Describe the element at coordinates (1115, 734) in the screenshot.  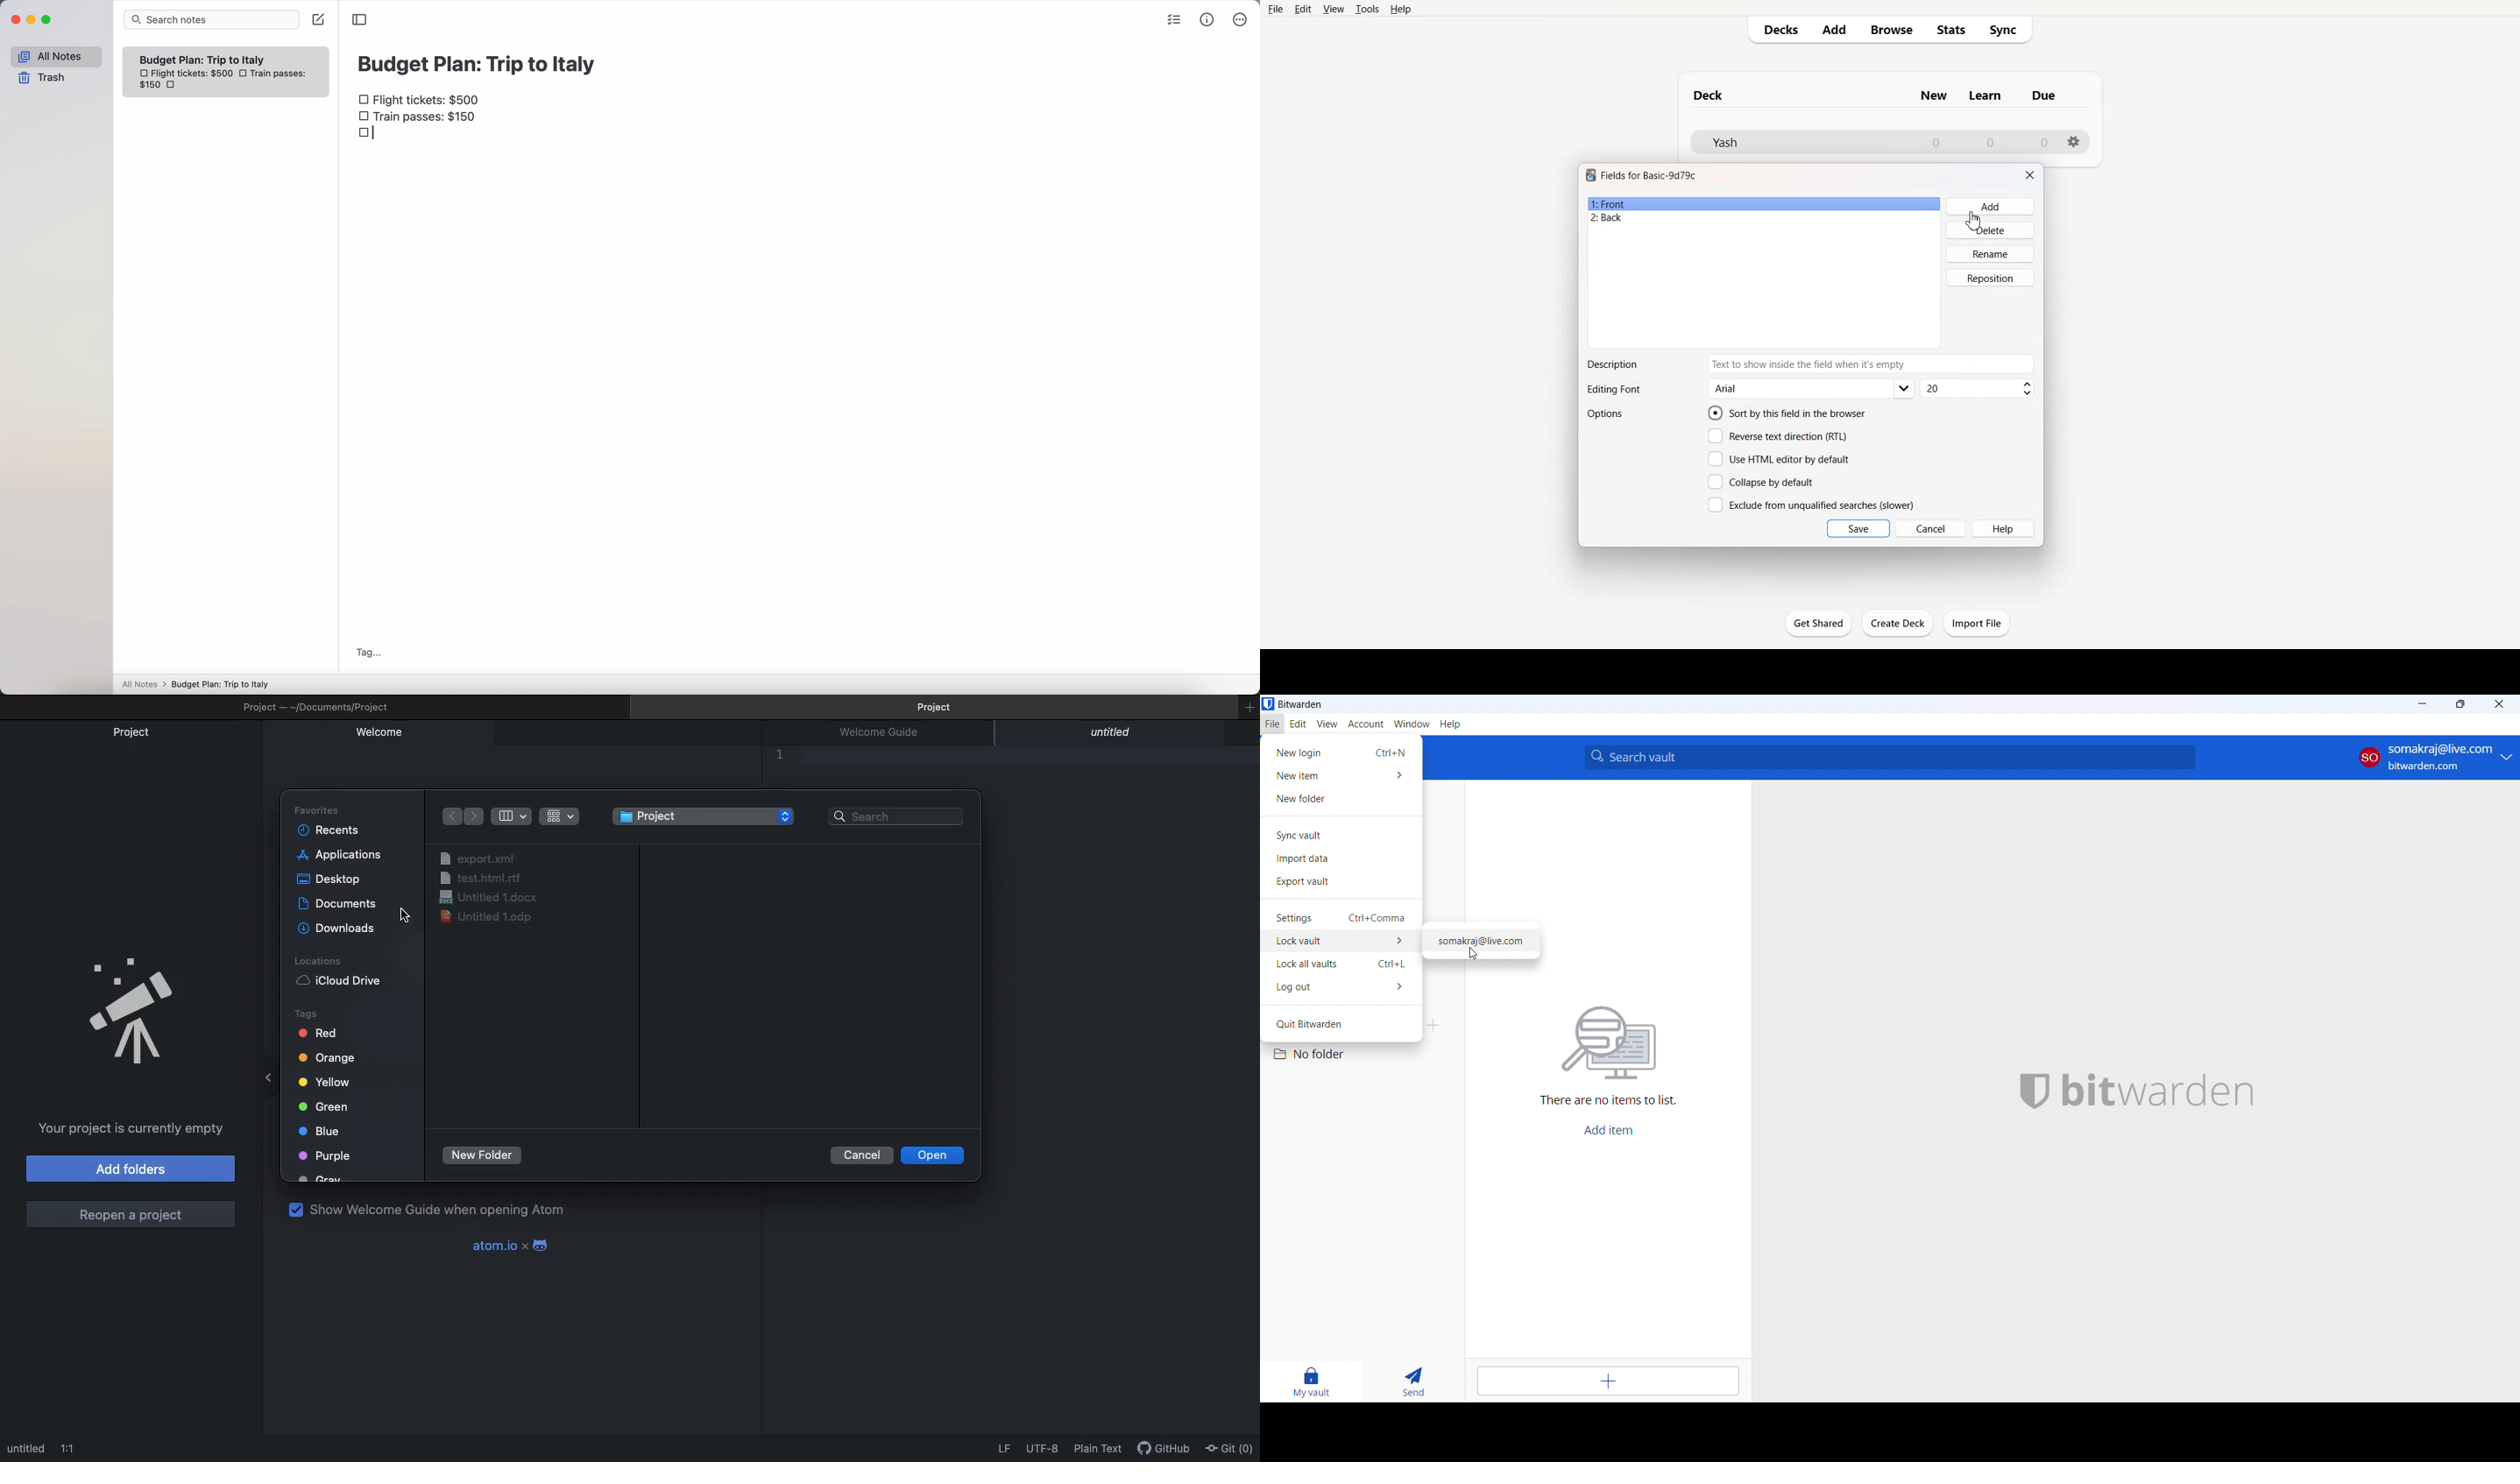
I see `Untitled` at that location.